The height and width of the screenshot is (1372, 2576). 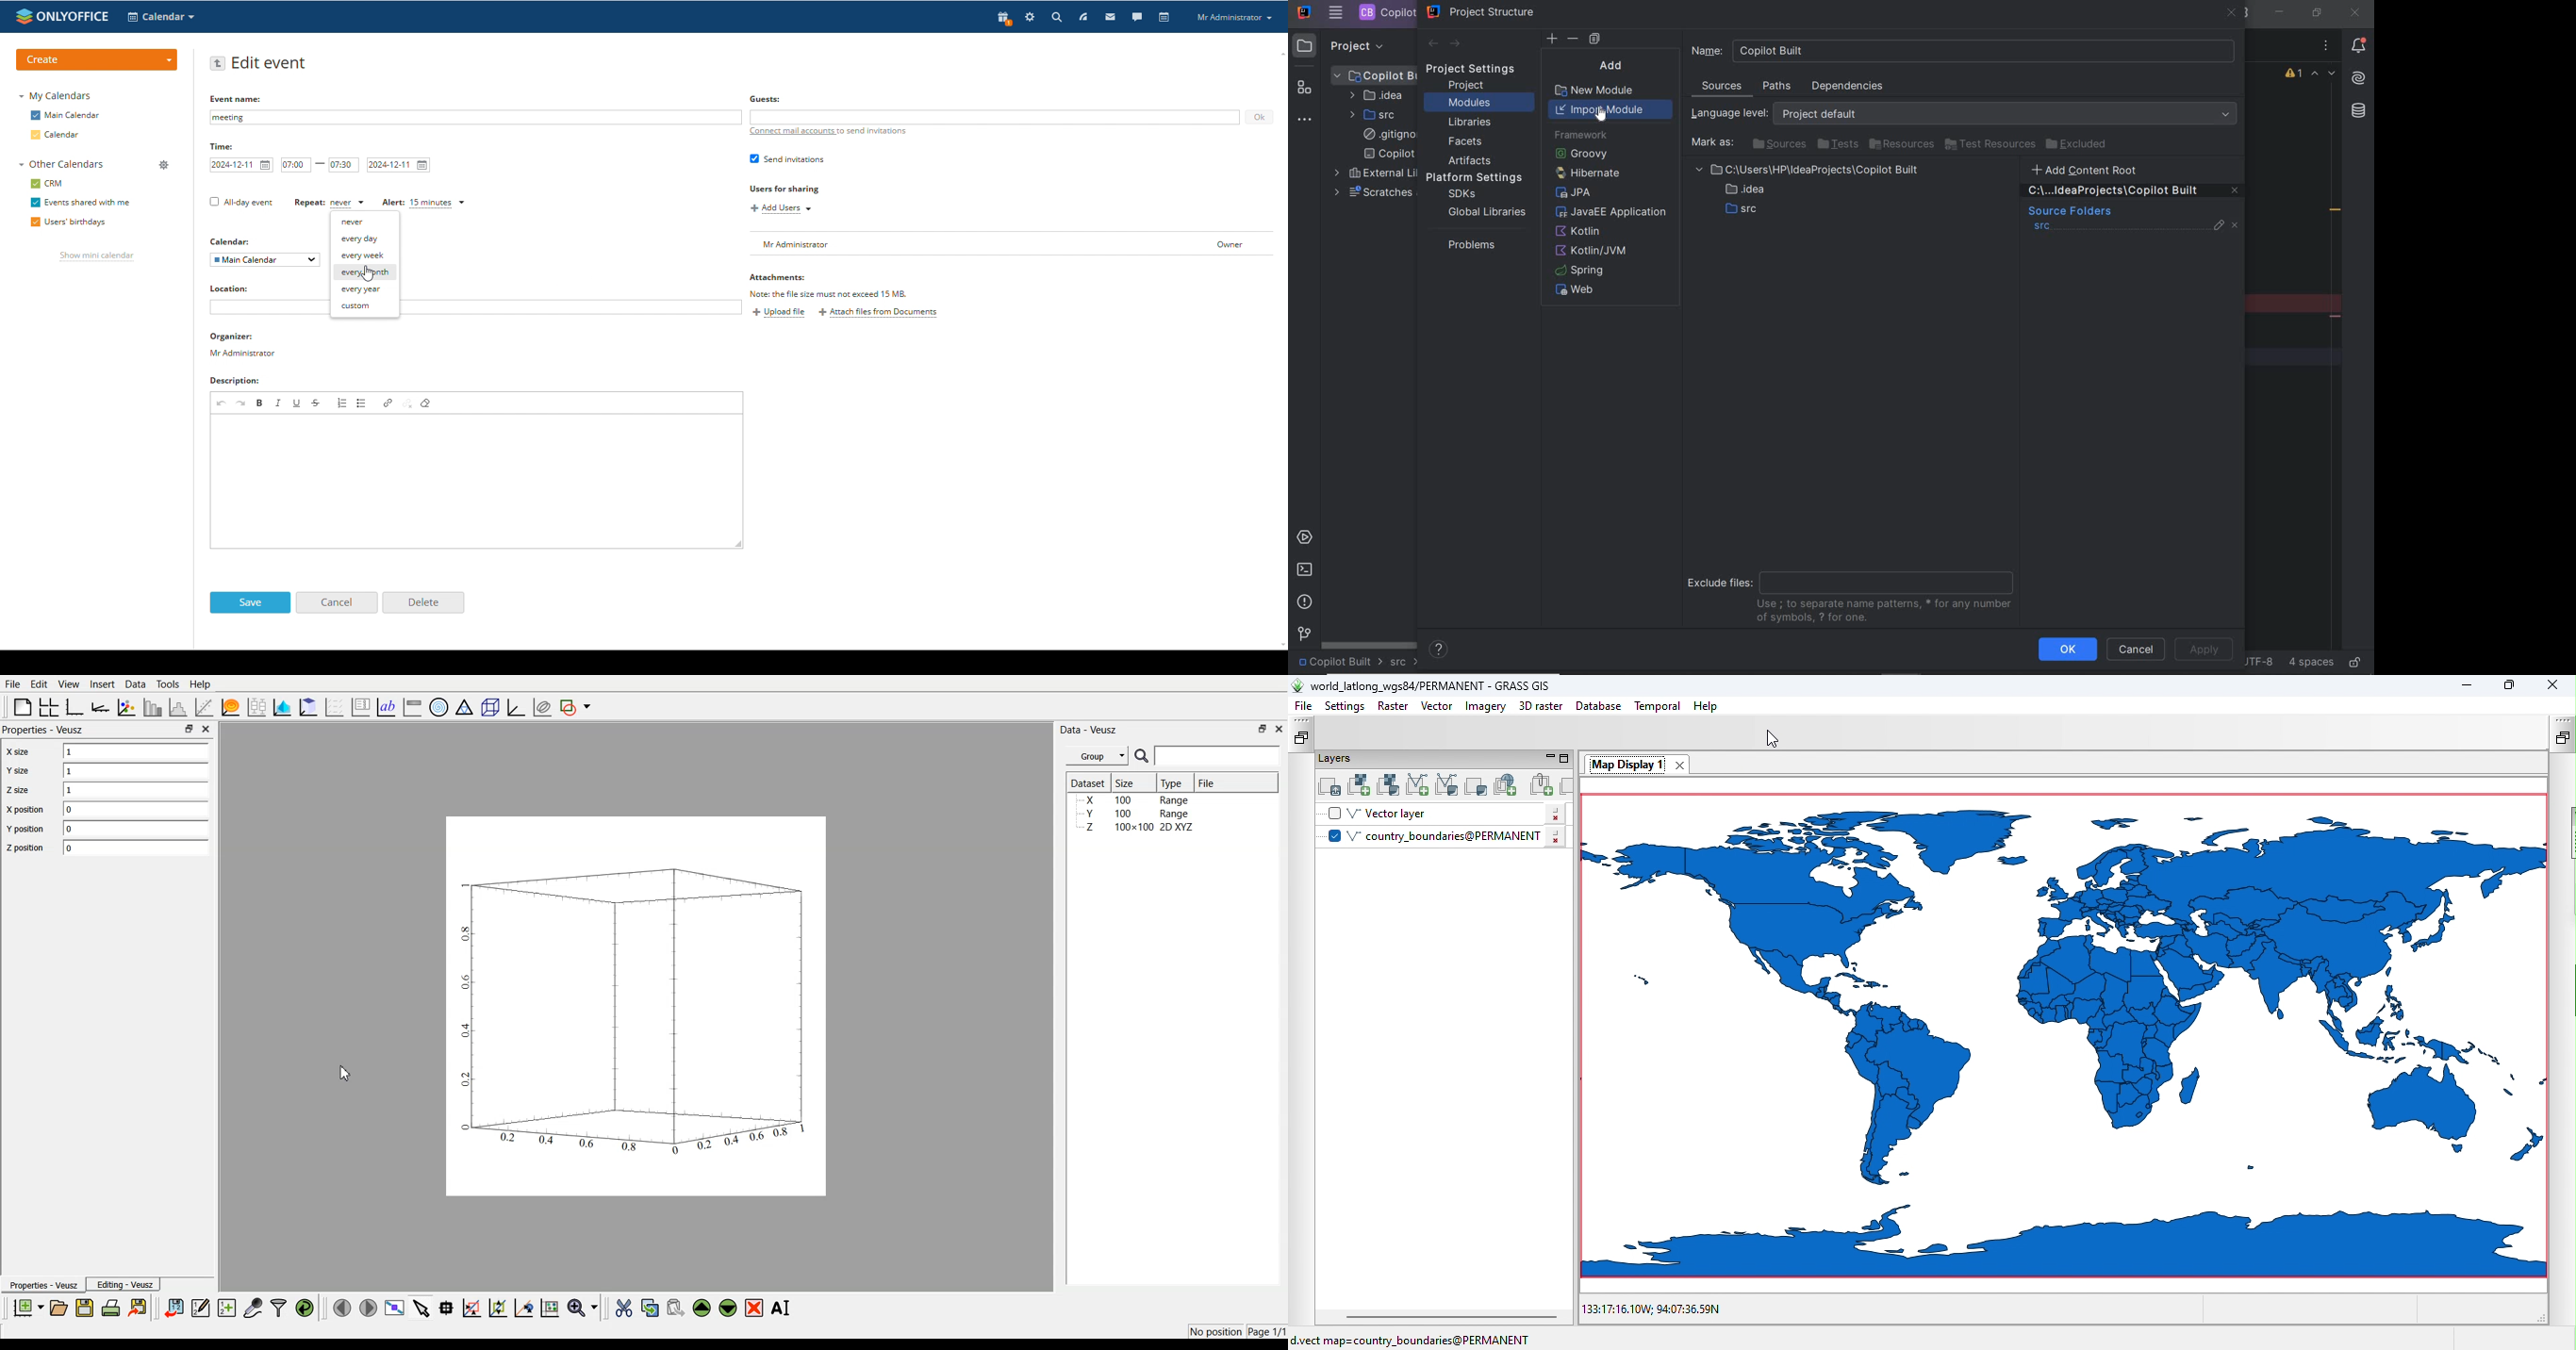 What do you see at coordinates (779, 313) in the screenshot?
I see `upload file` at bounding box center [779, 313].